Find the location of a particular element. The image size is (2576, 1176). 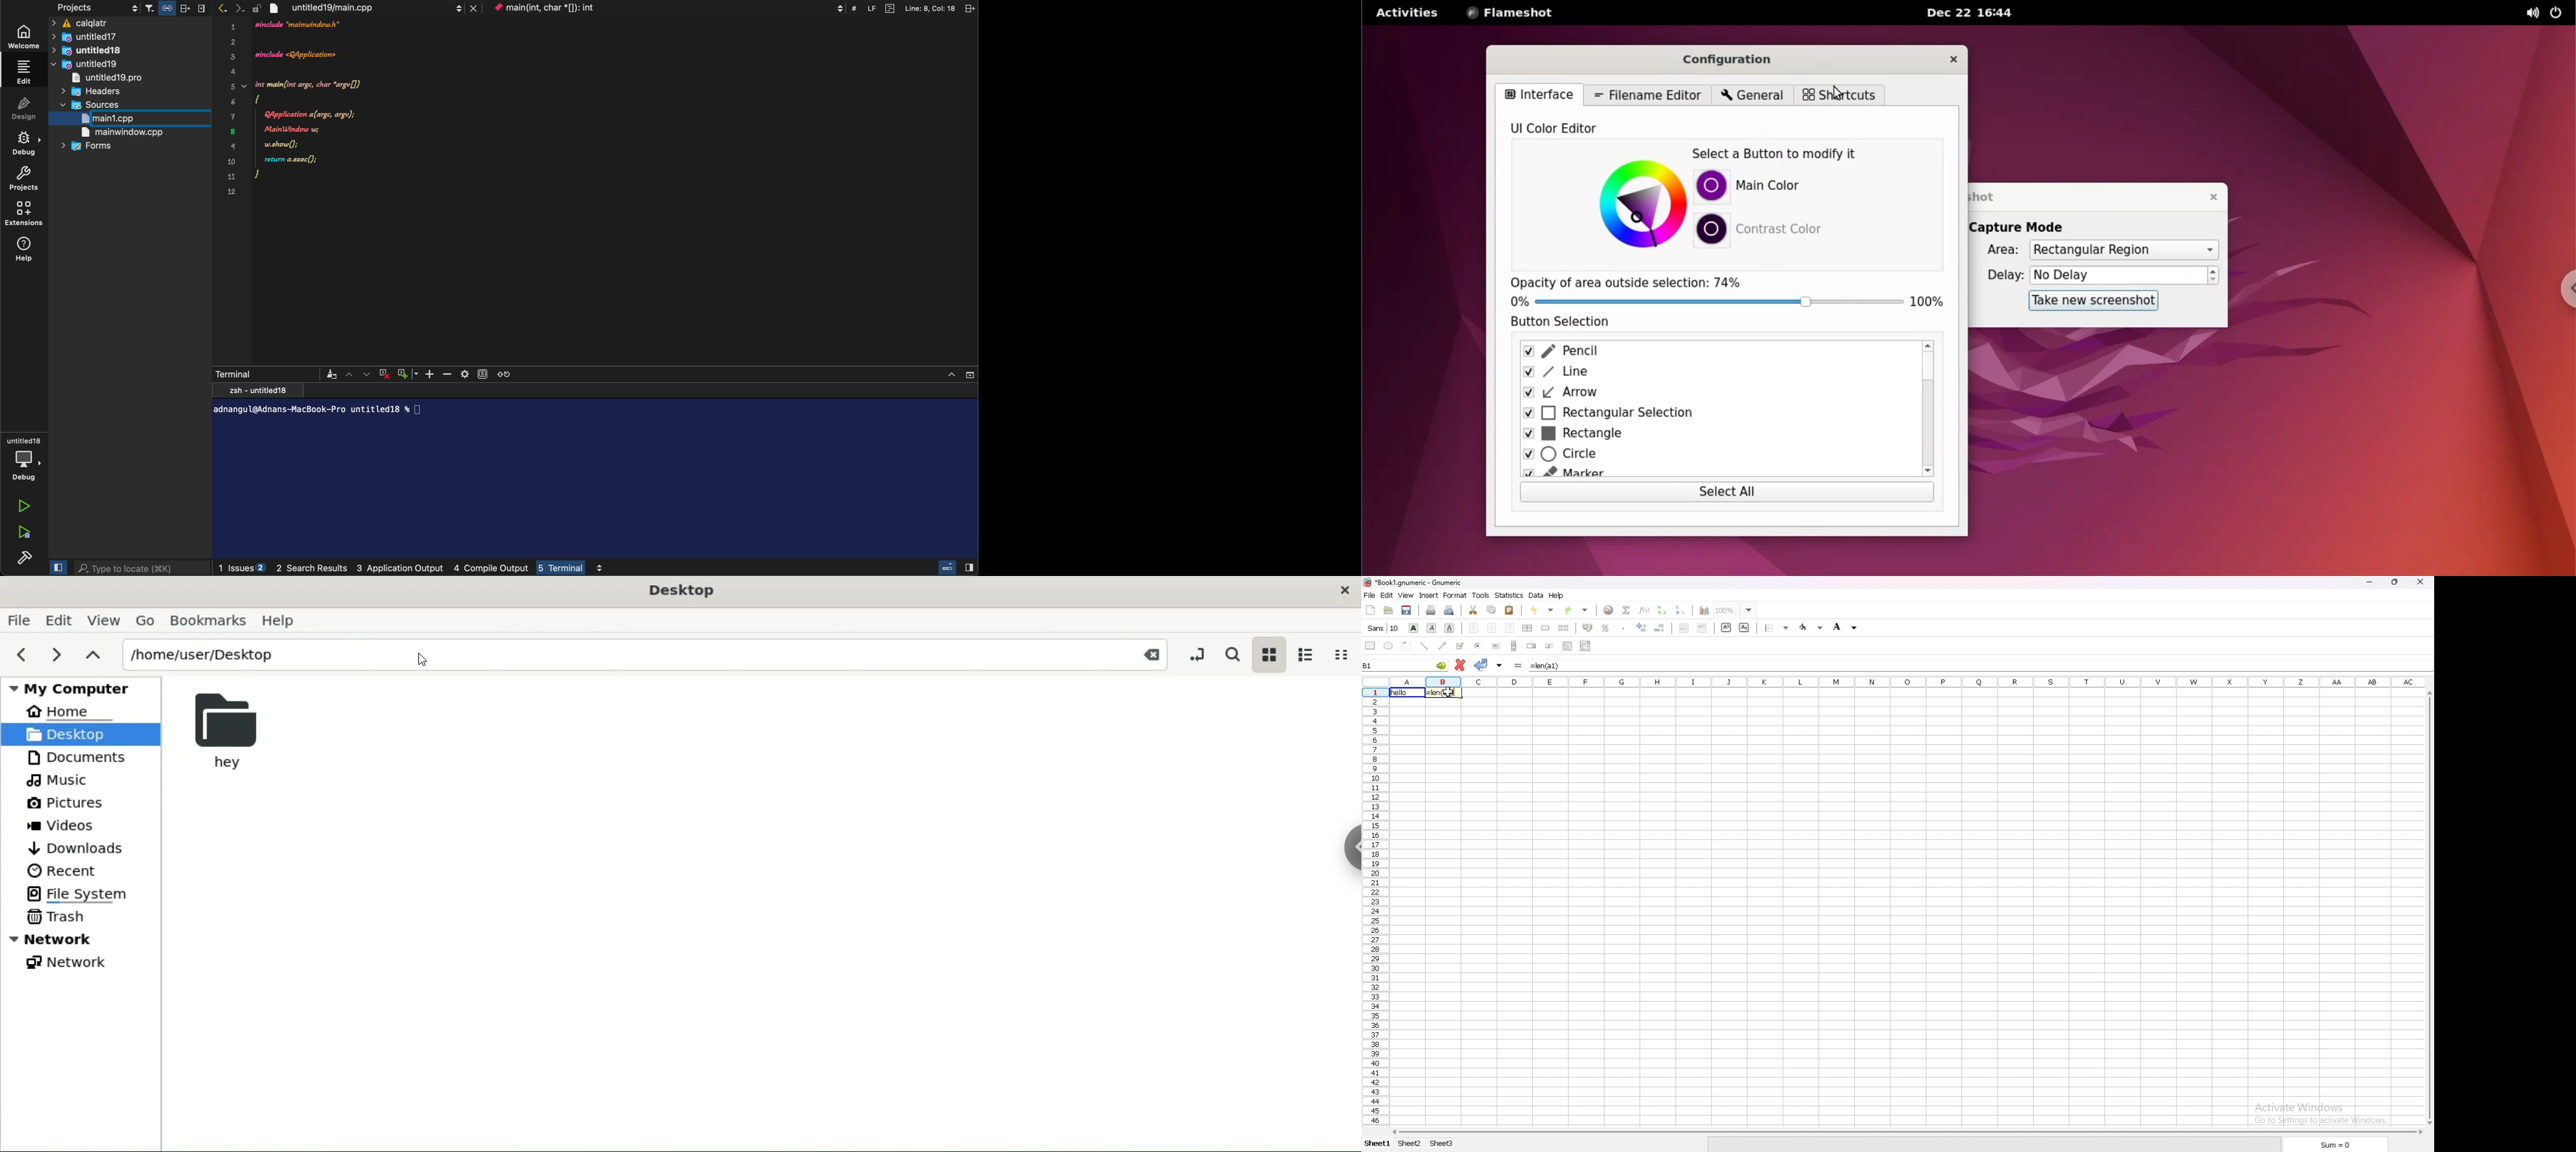

search bar is located at coordinates (142, 568).